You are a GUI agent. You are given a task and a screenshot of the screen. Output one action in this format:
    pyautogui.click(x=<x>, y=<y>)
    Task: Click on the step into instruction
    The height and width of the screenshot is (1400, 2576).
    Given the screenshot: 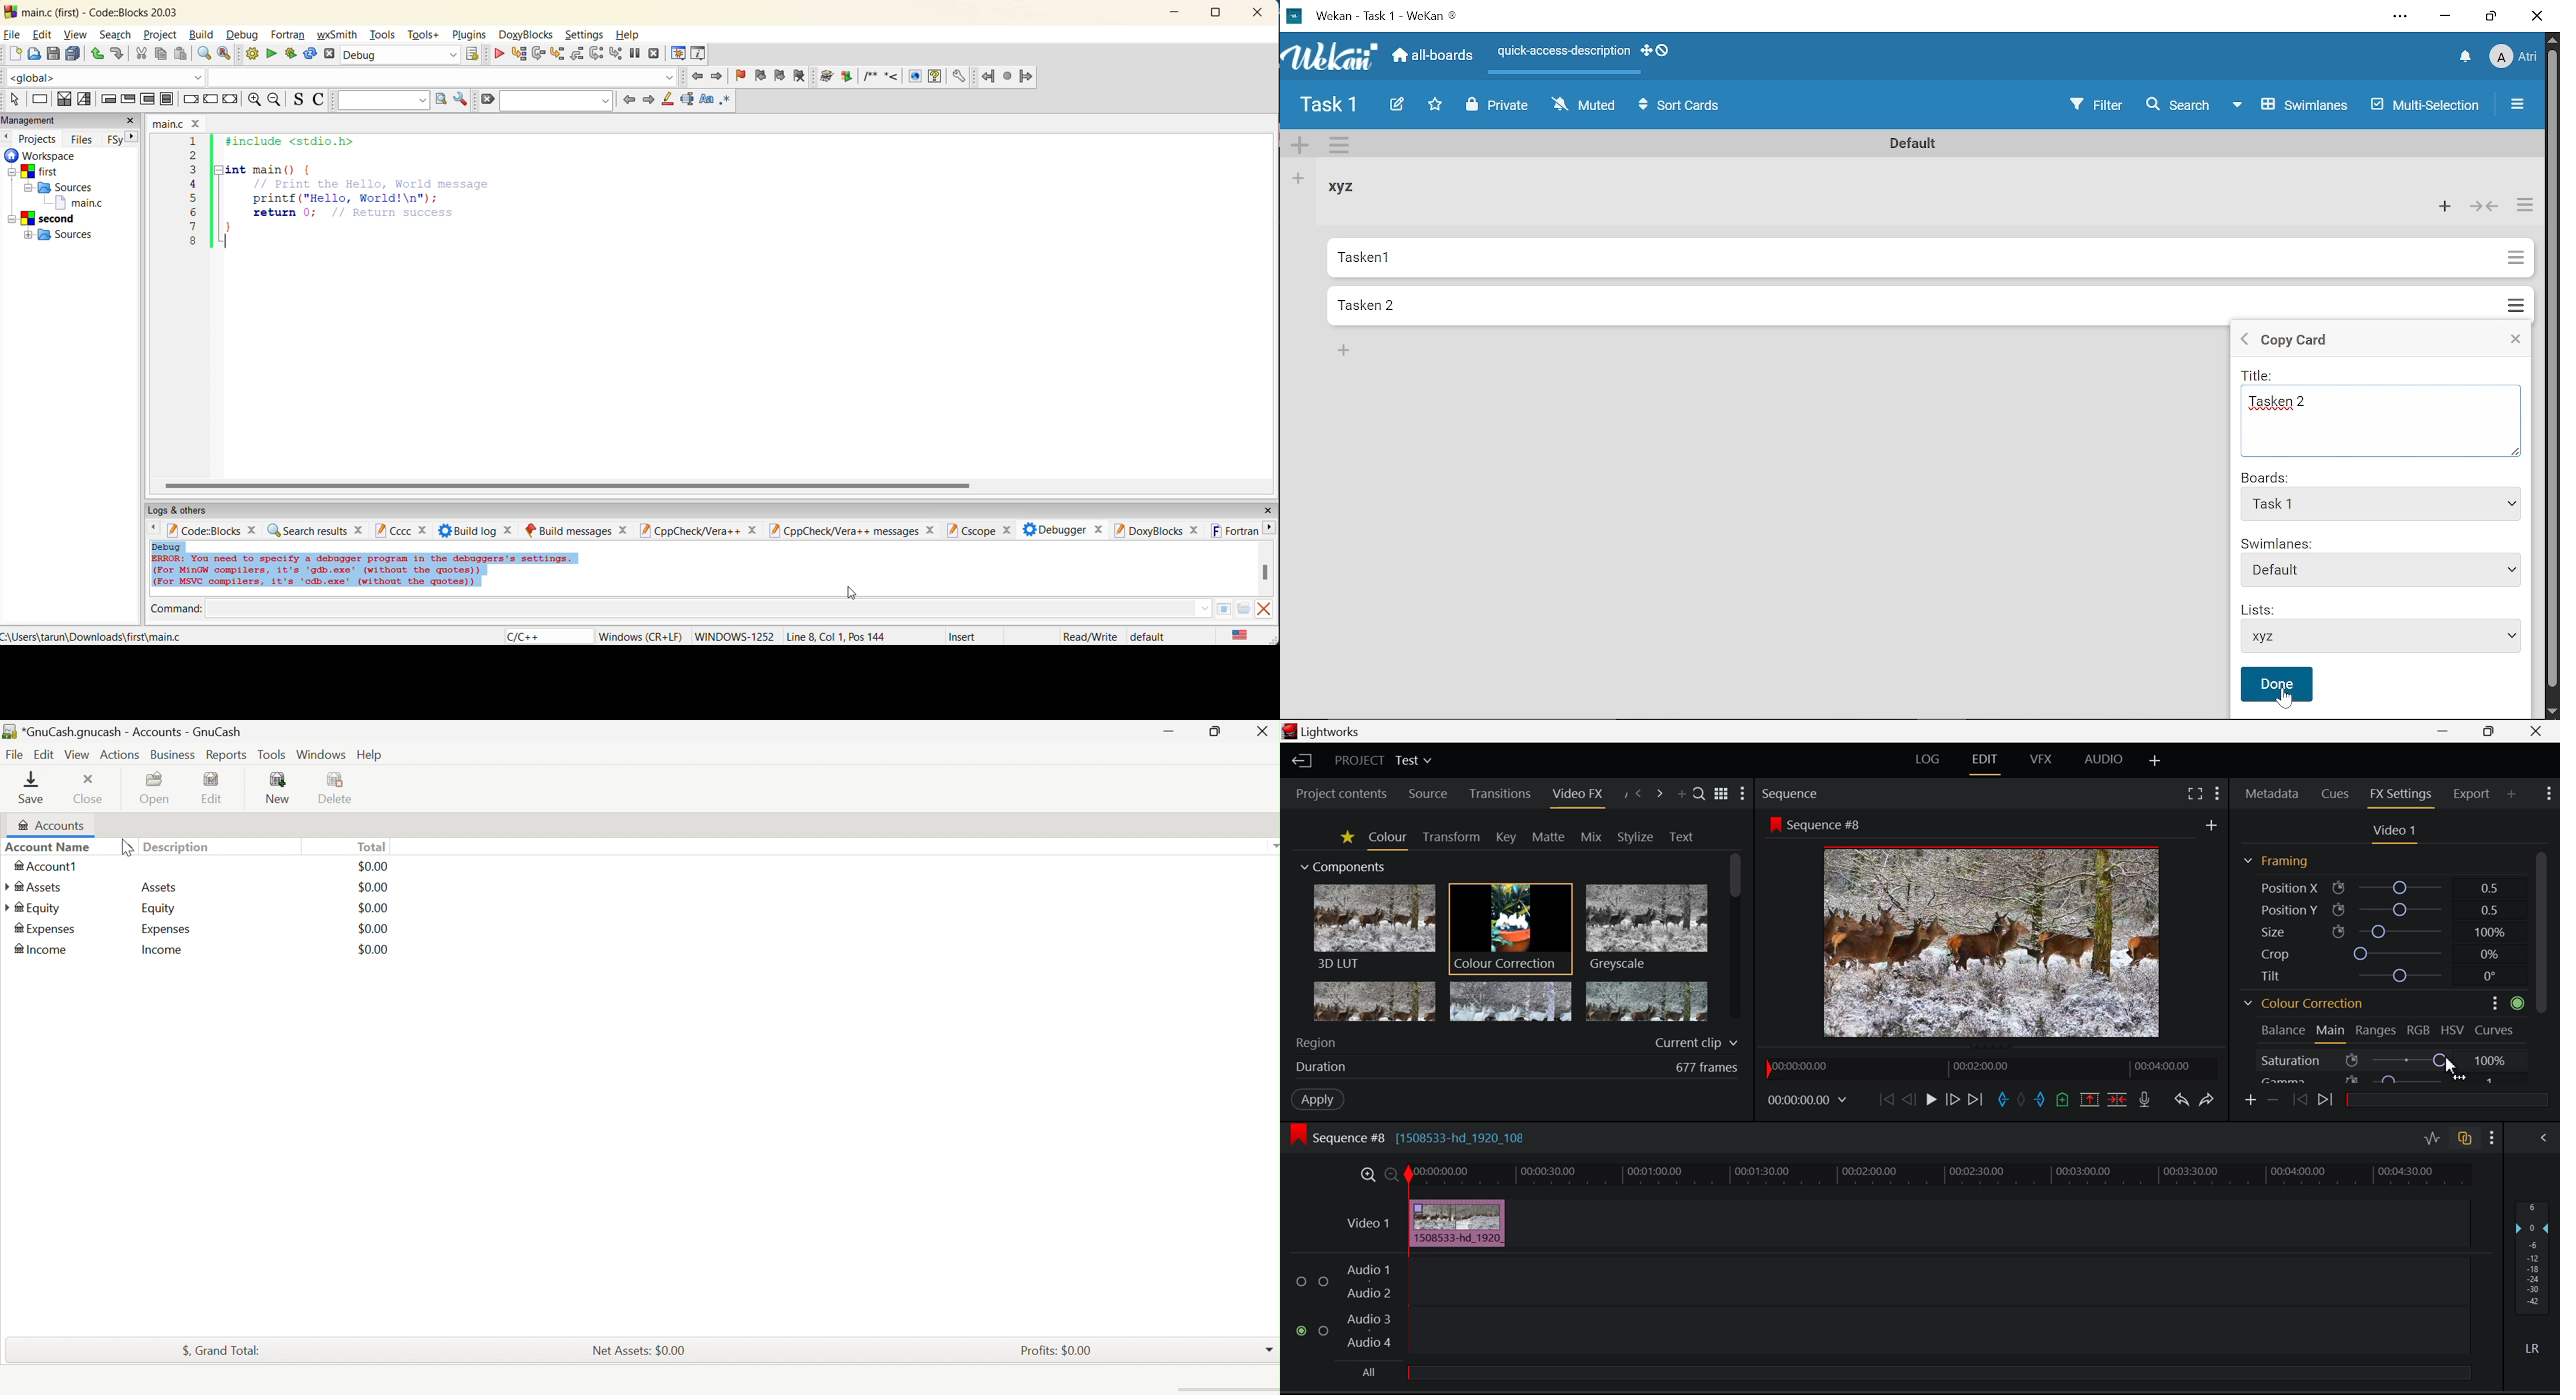 What is the action you would take?
    pyautogui.click(x=616, y=55)
    